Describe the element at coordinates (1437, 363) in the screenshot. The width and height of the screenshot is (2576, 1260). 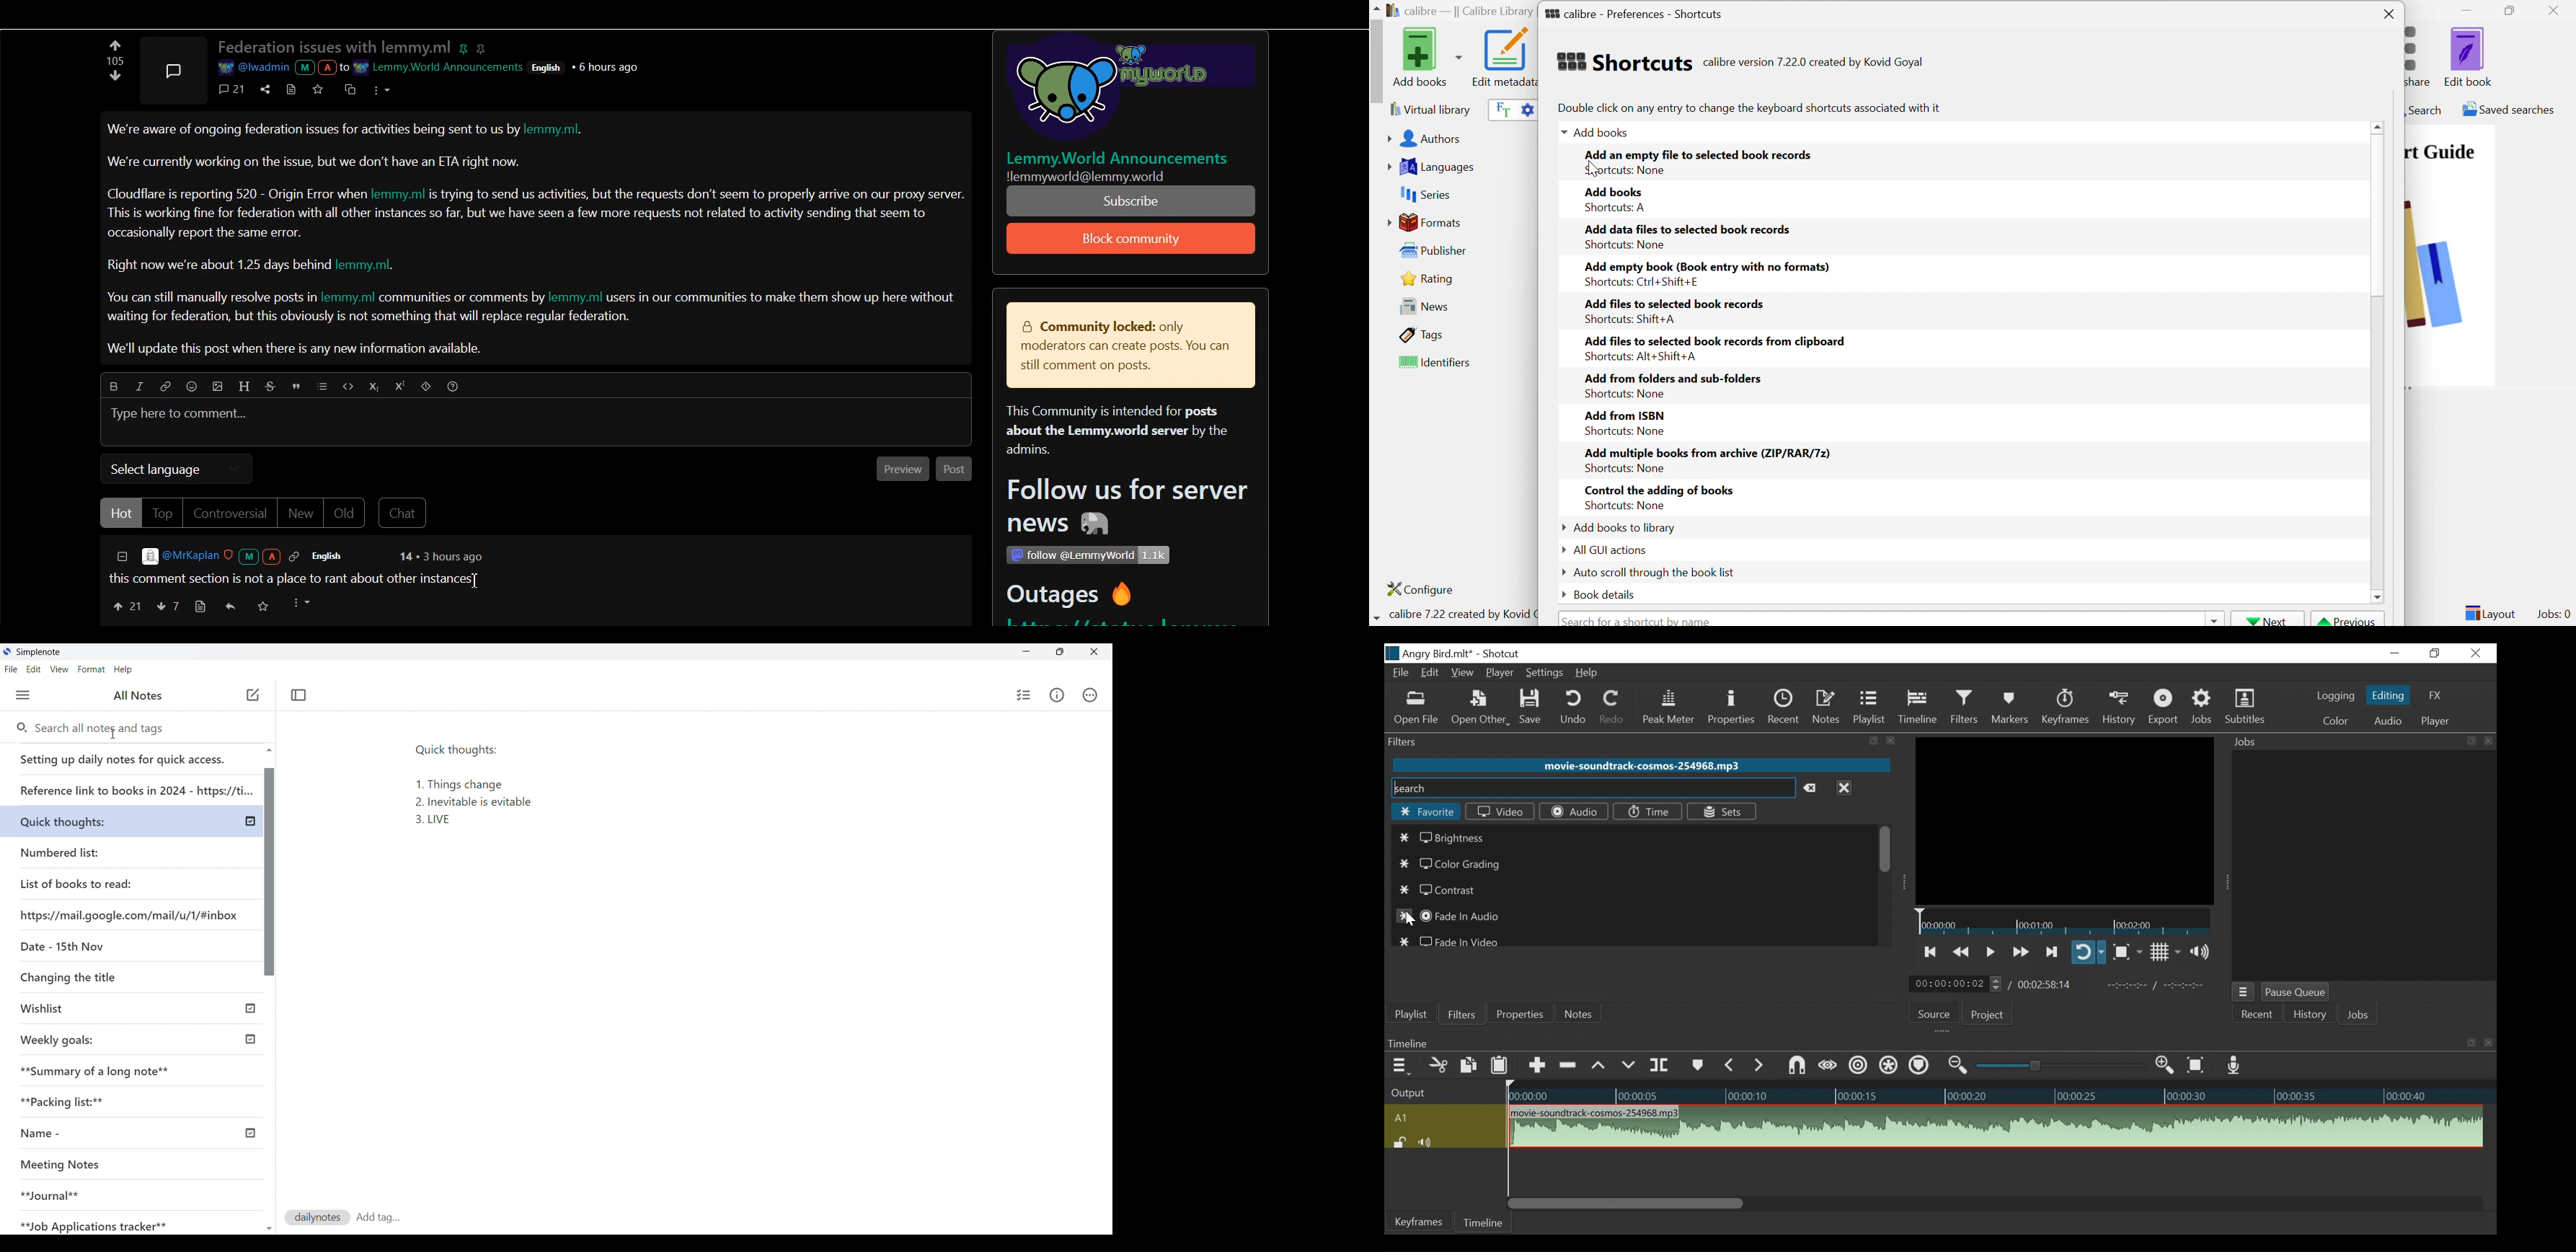
I see `Identifiers` at that location.